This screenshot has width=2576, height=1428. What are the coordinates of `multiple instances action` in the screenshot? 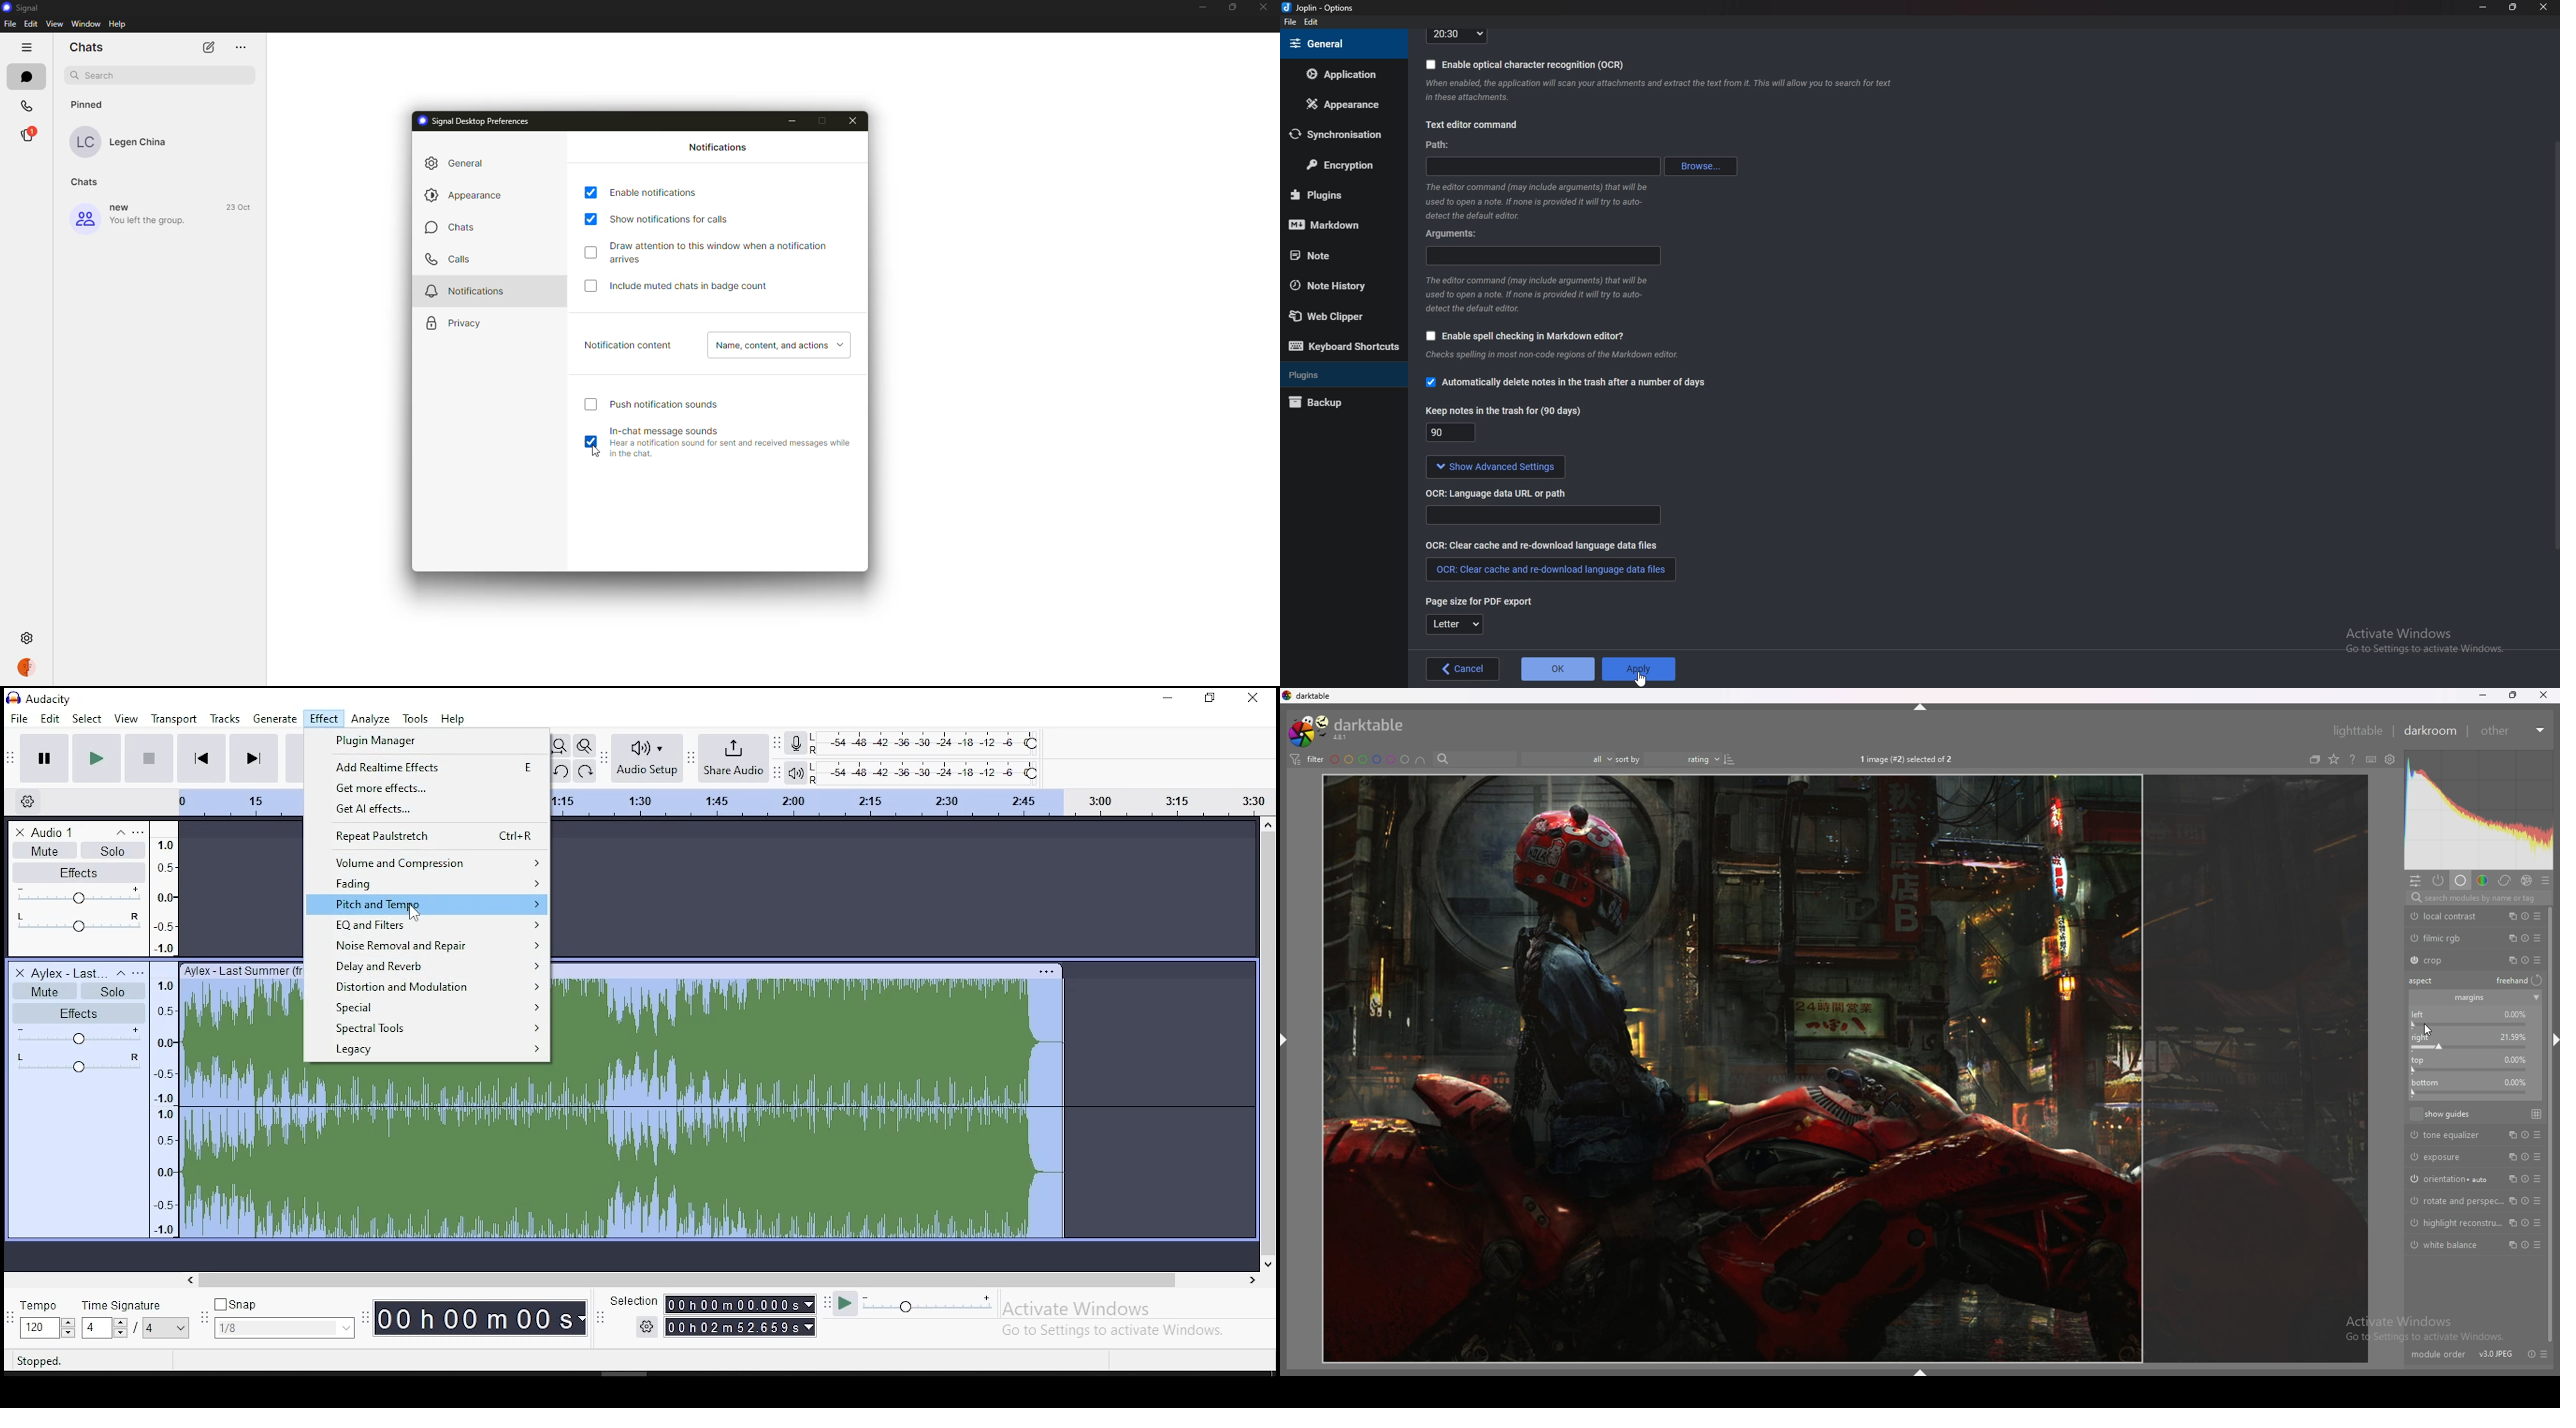 It's located at (2509, 1134).